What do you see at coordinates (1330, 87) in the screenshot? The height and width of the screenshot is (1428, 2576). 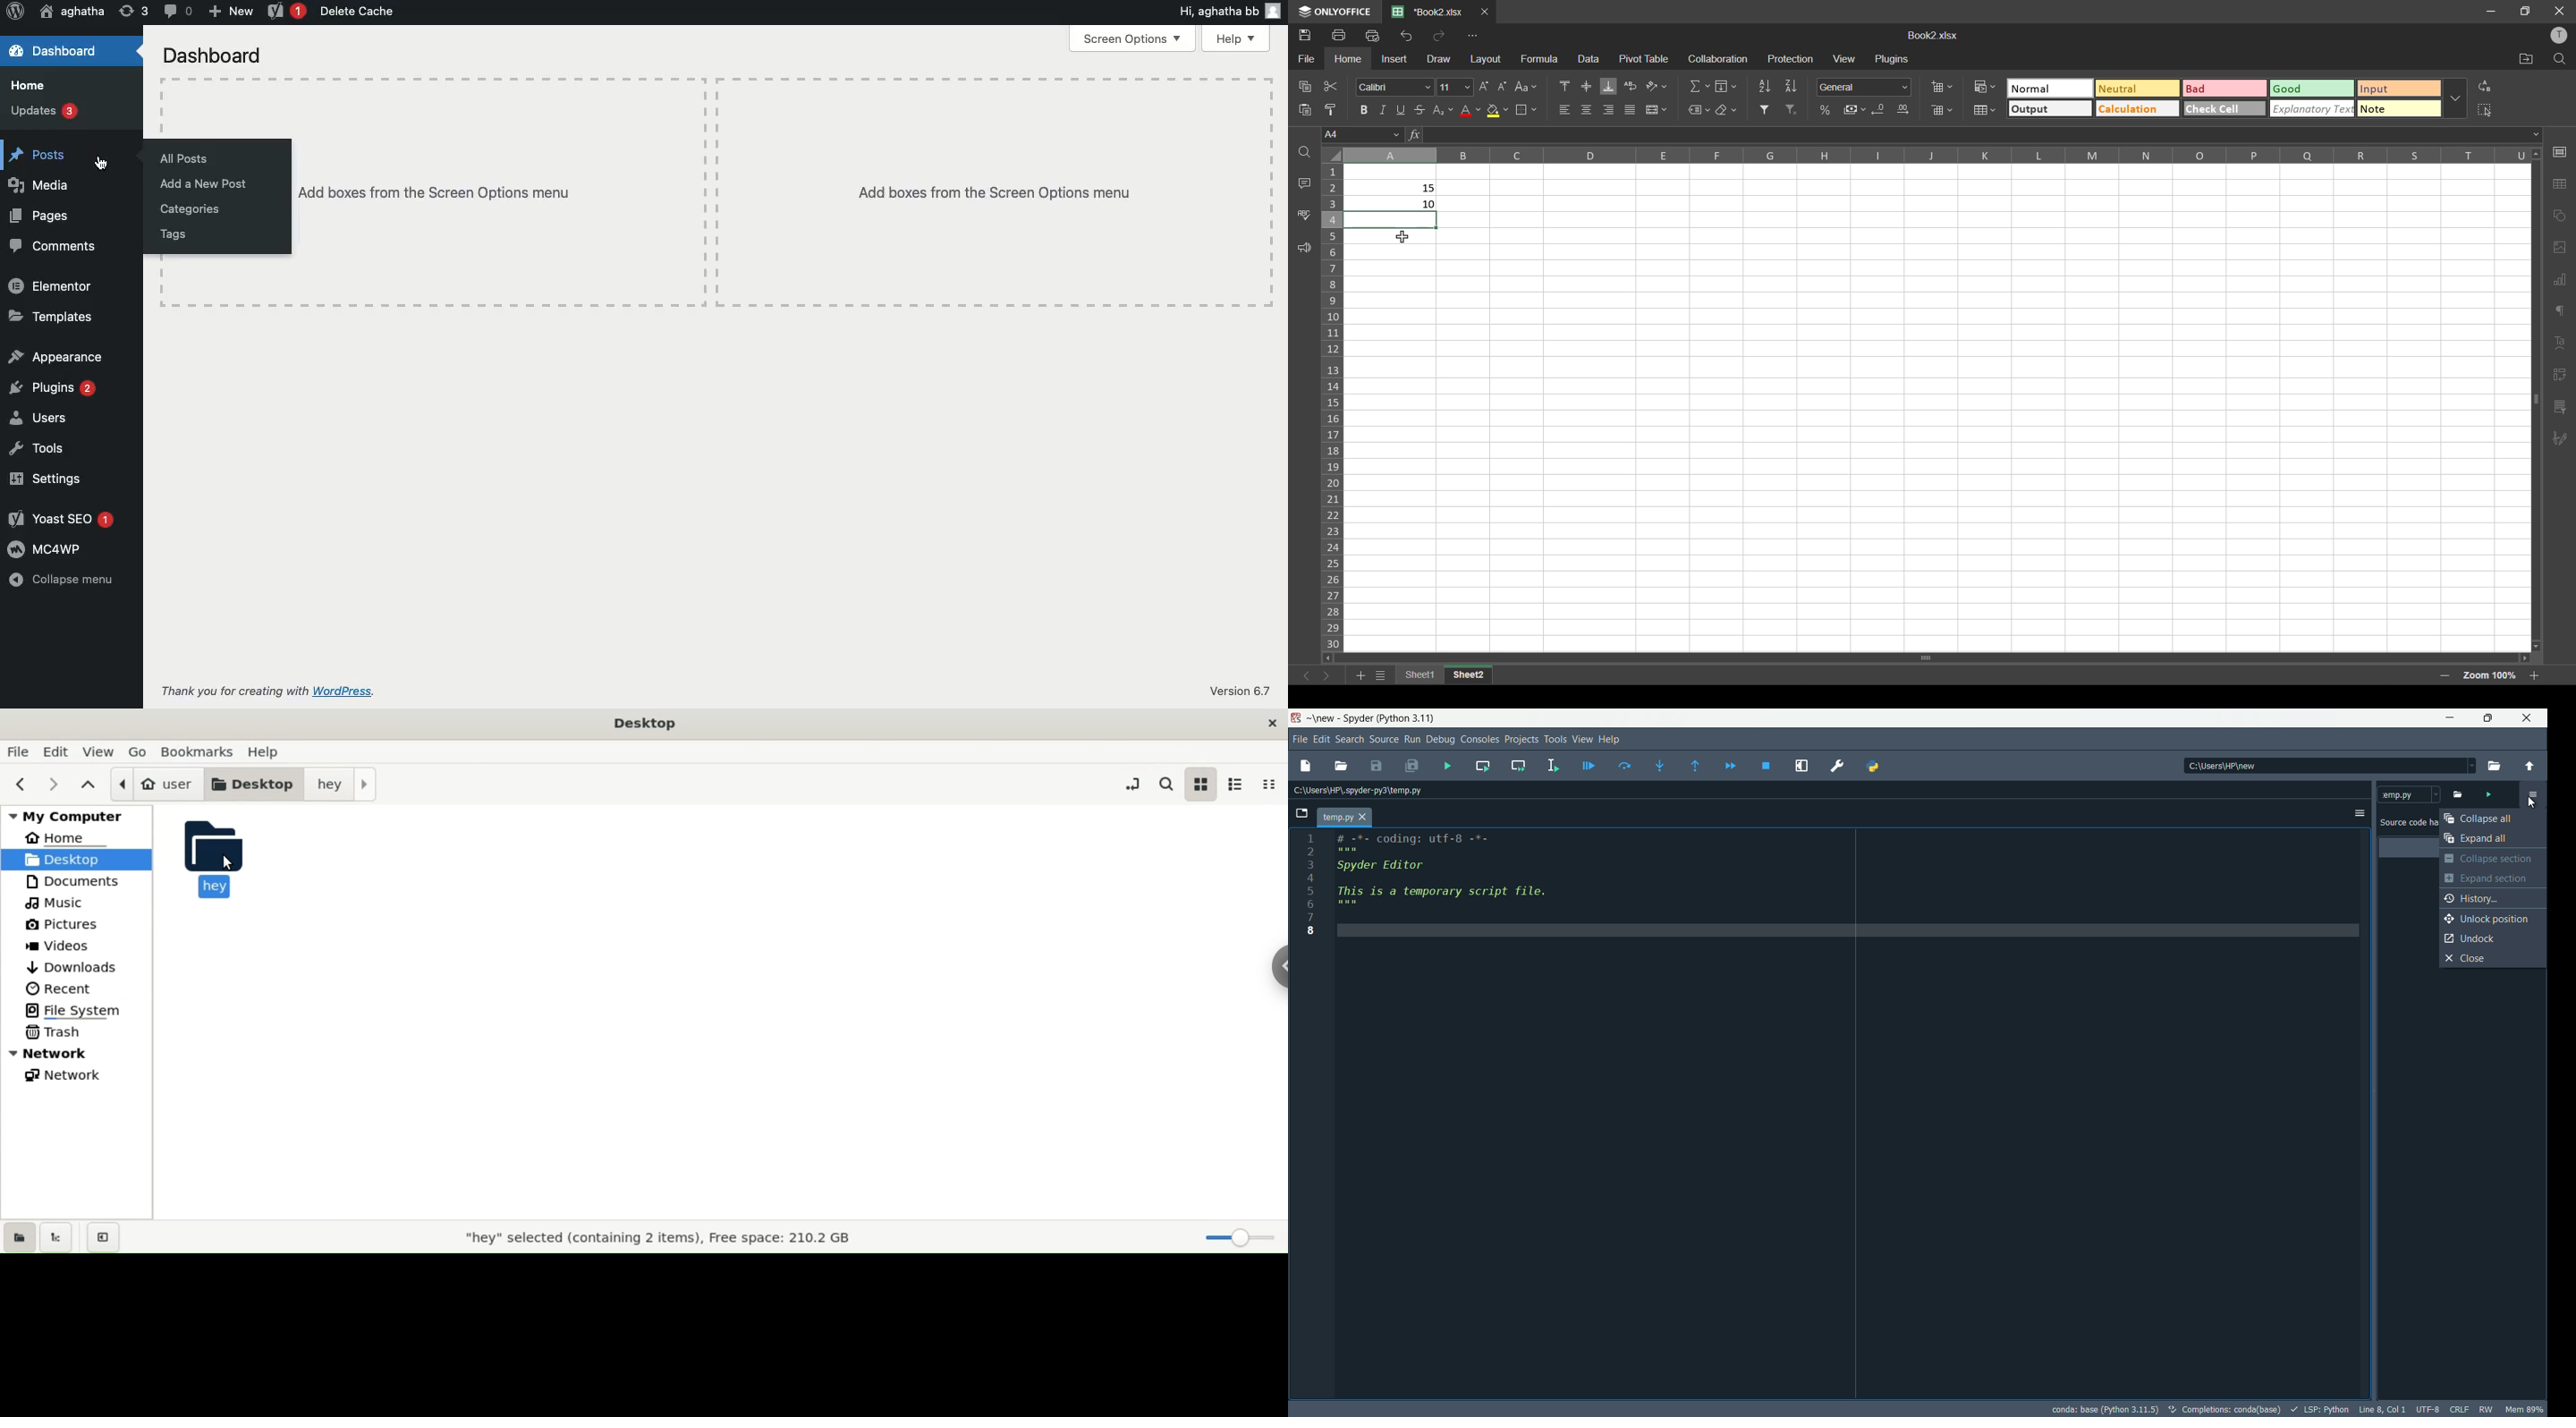 I see `cut` at bounding box center [1330, 87].